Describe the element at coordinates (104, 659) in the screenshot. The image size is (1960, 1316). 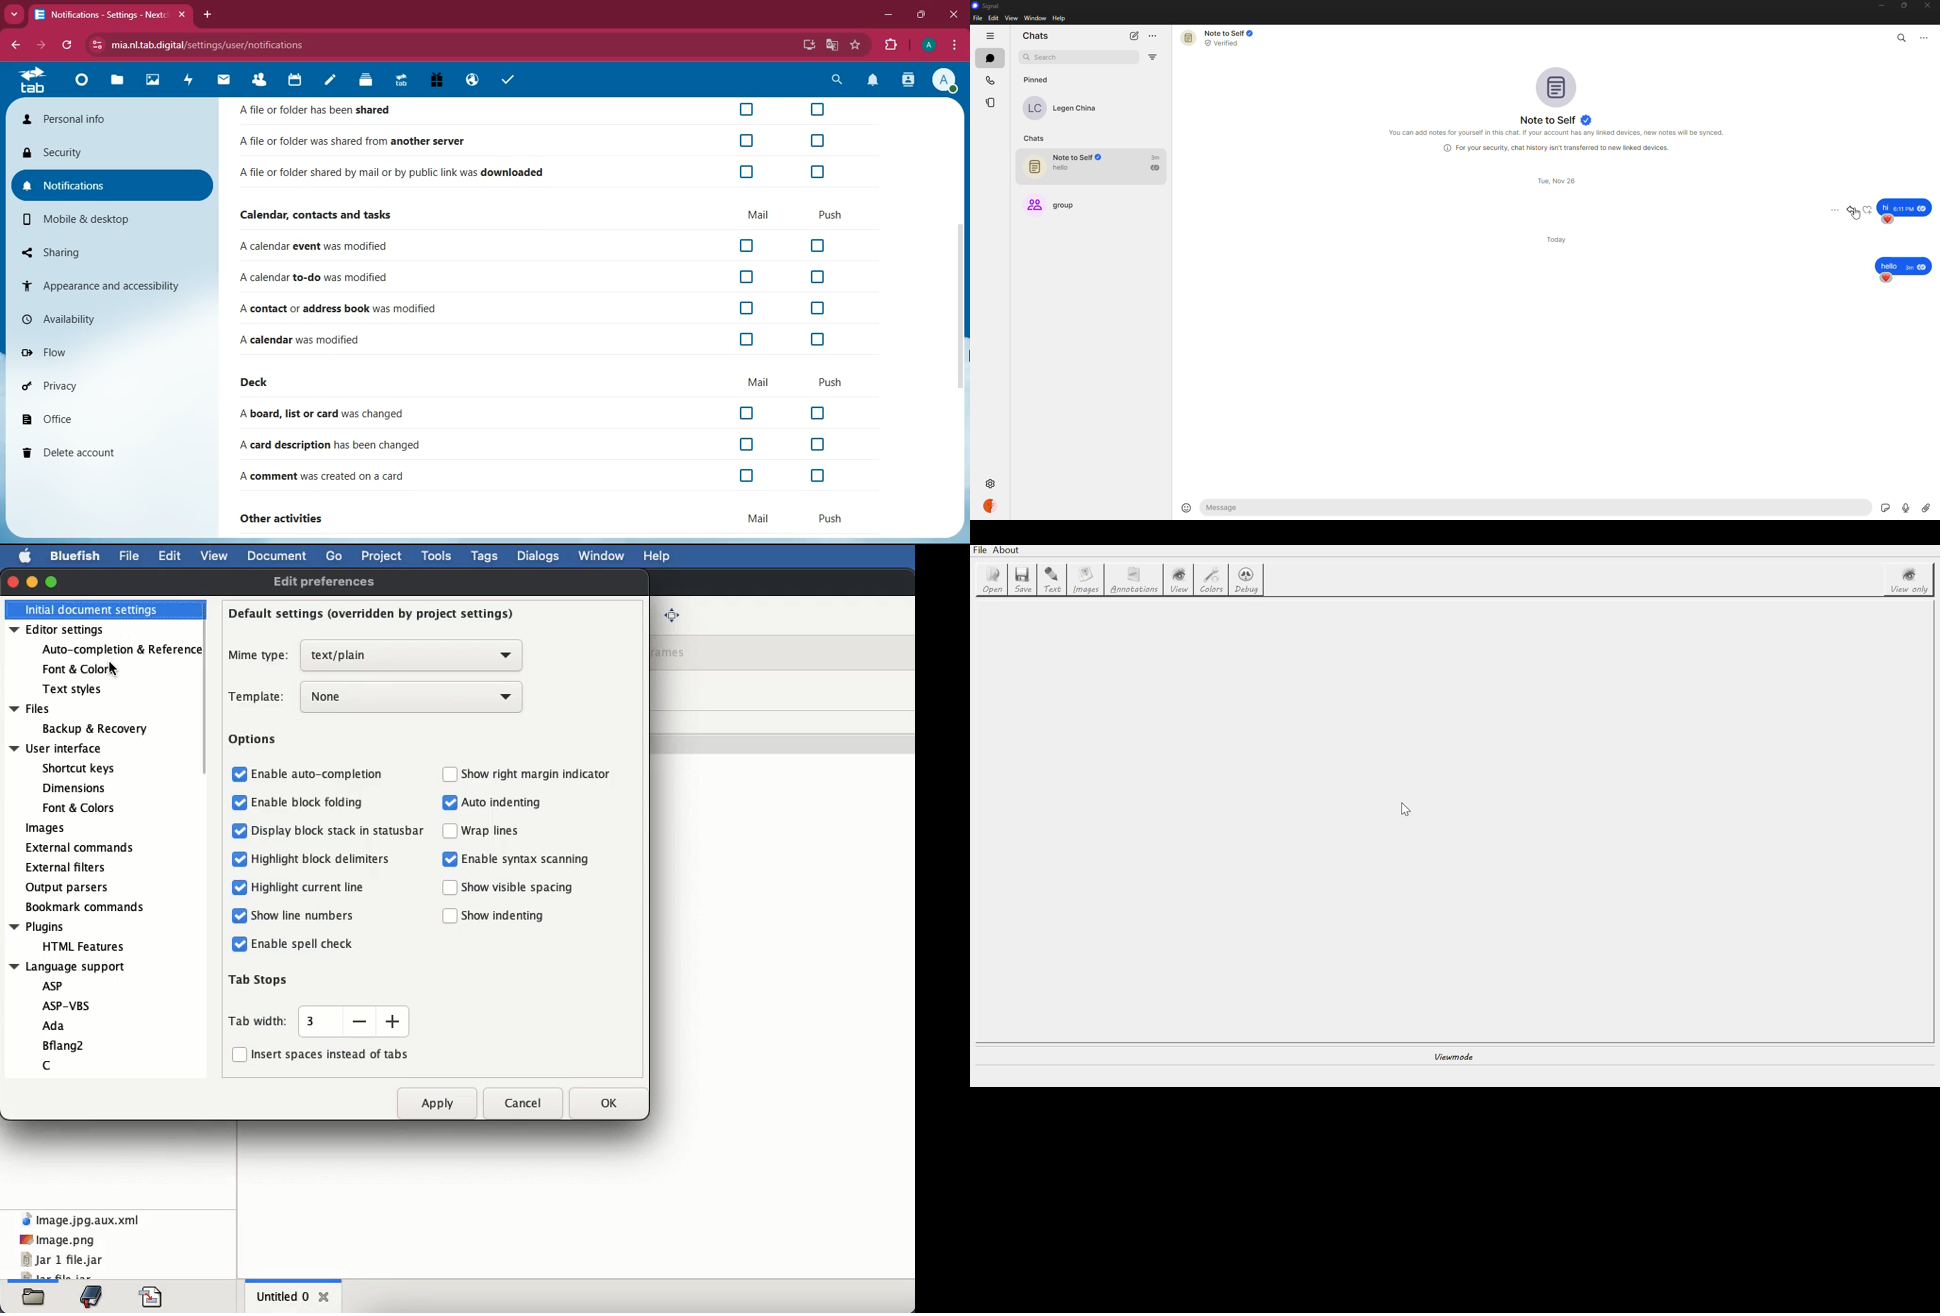
I see `editor settings` at that location.